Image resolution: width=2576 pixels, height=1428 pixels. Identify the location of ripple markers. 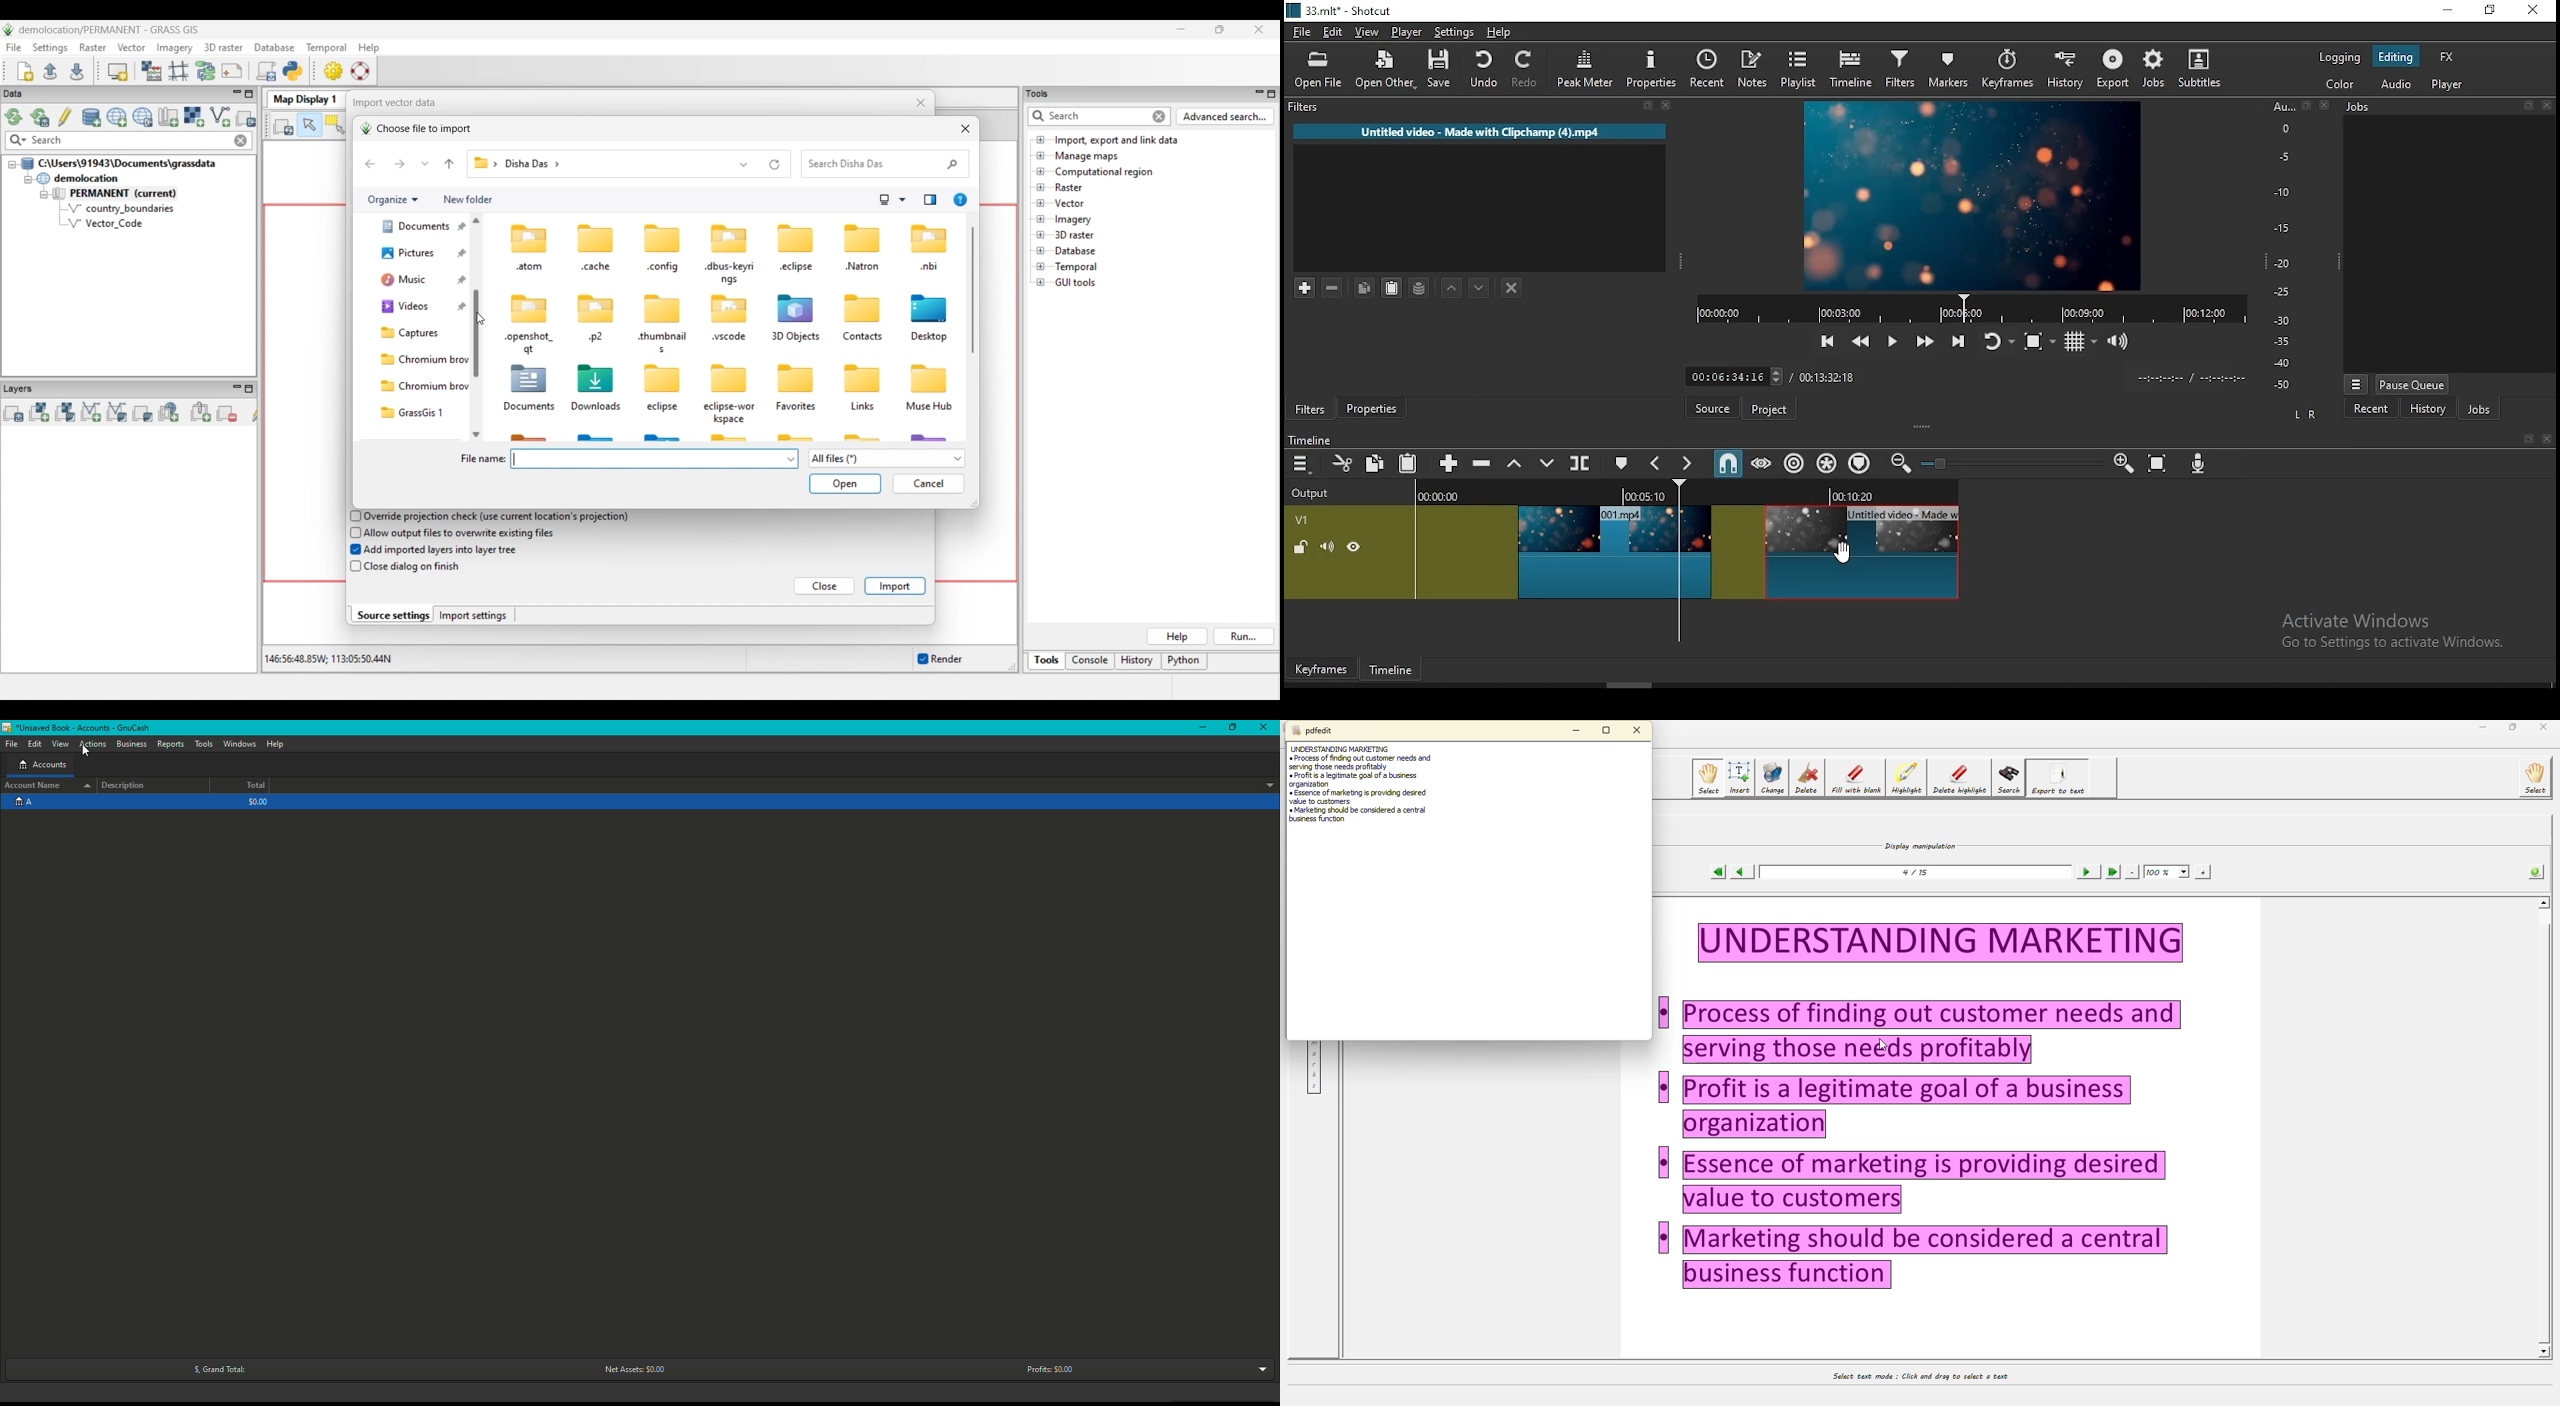
(1859, 463).